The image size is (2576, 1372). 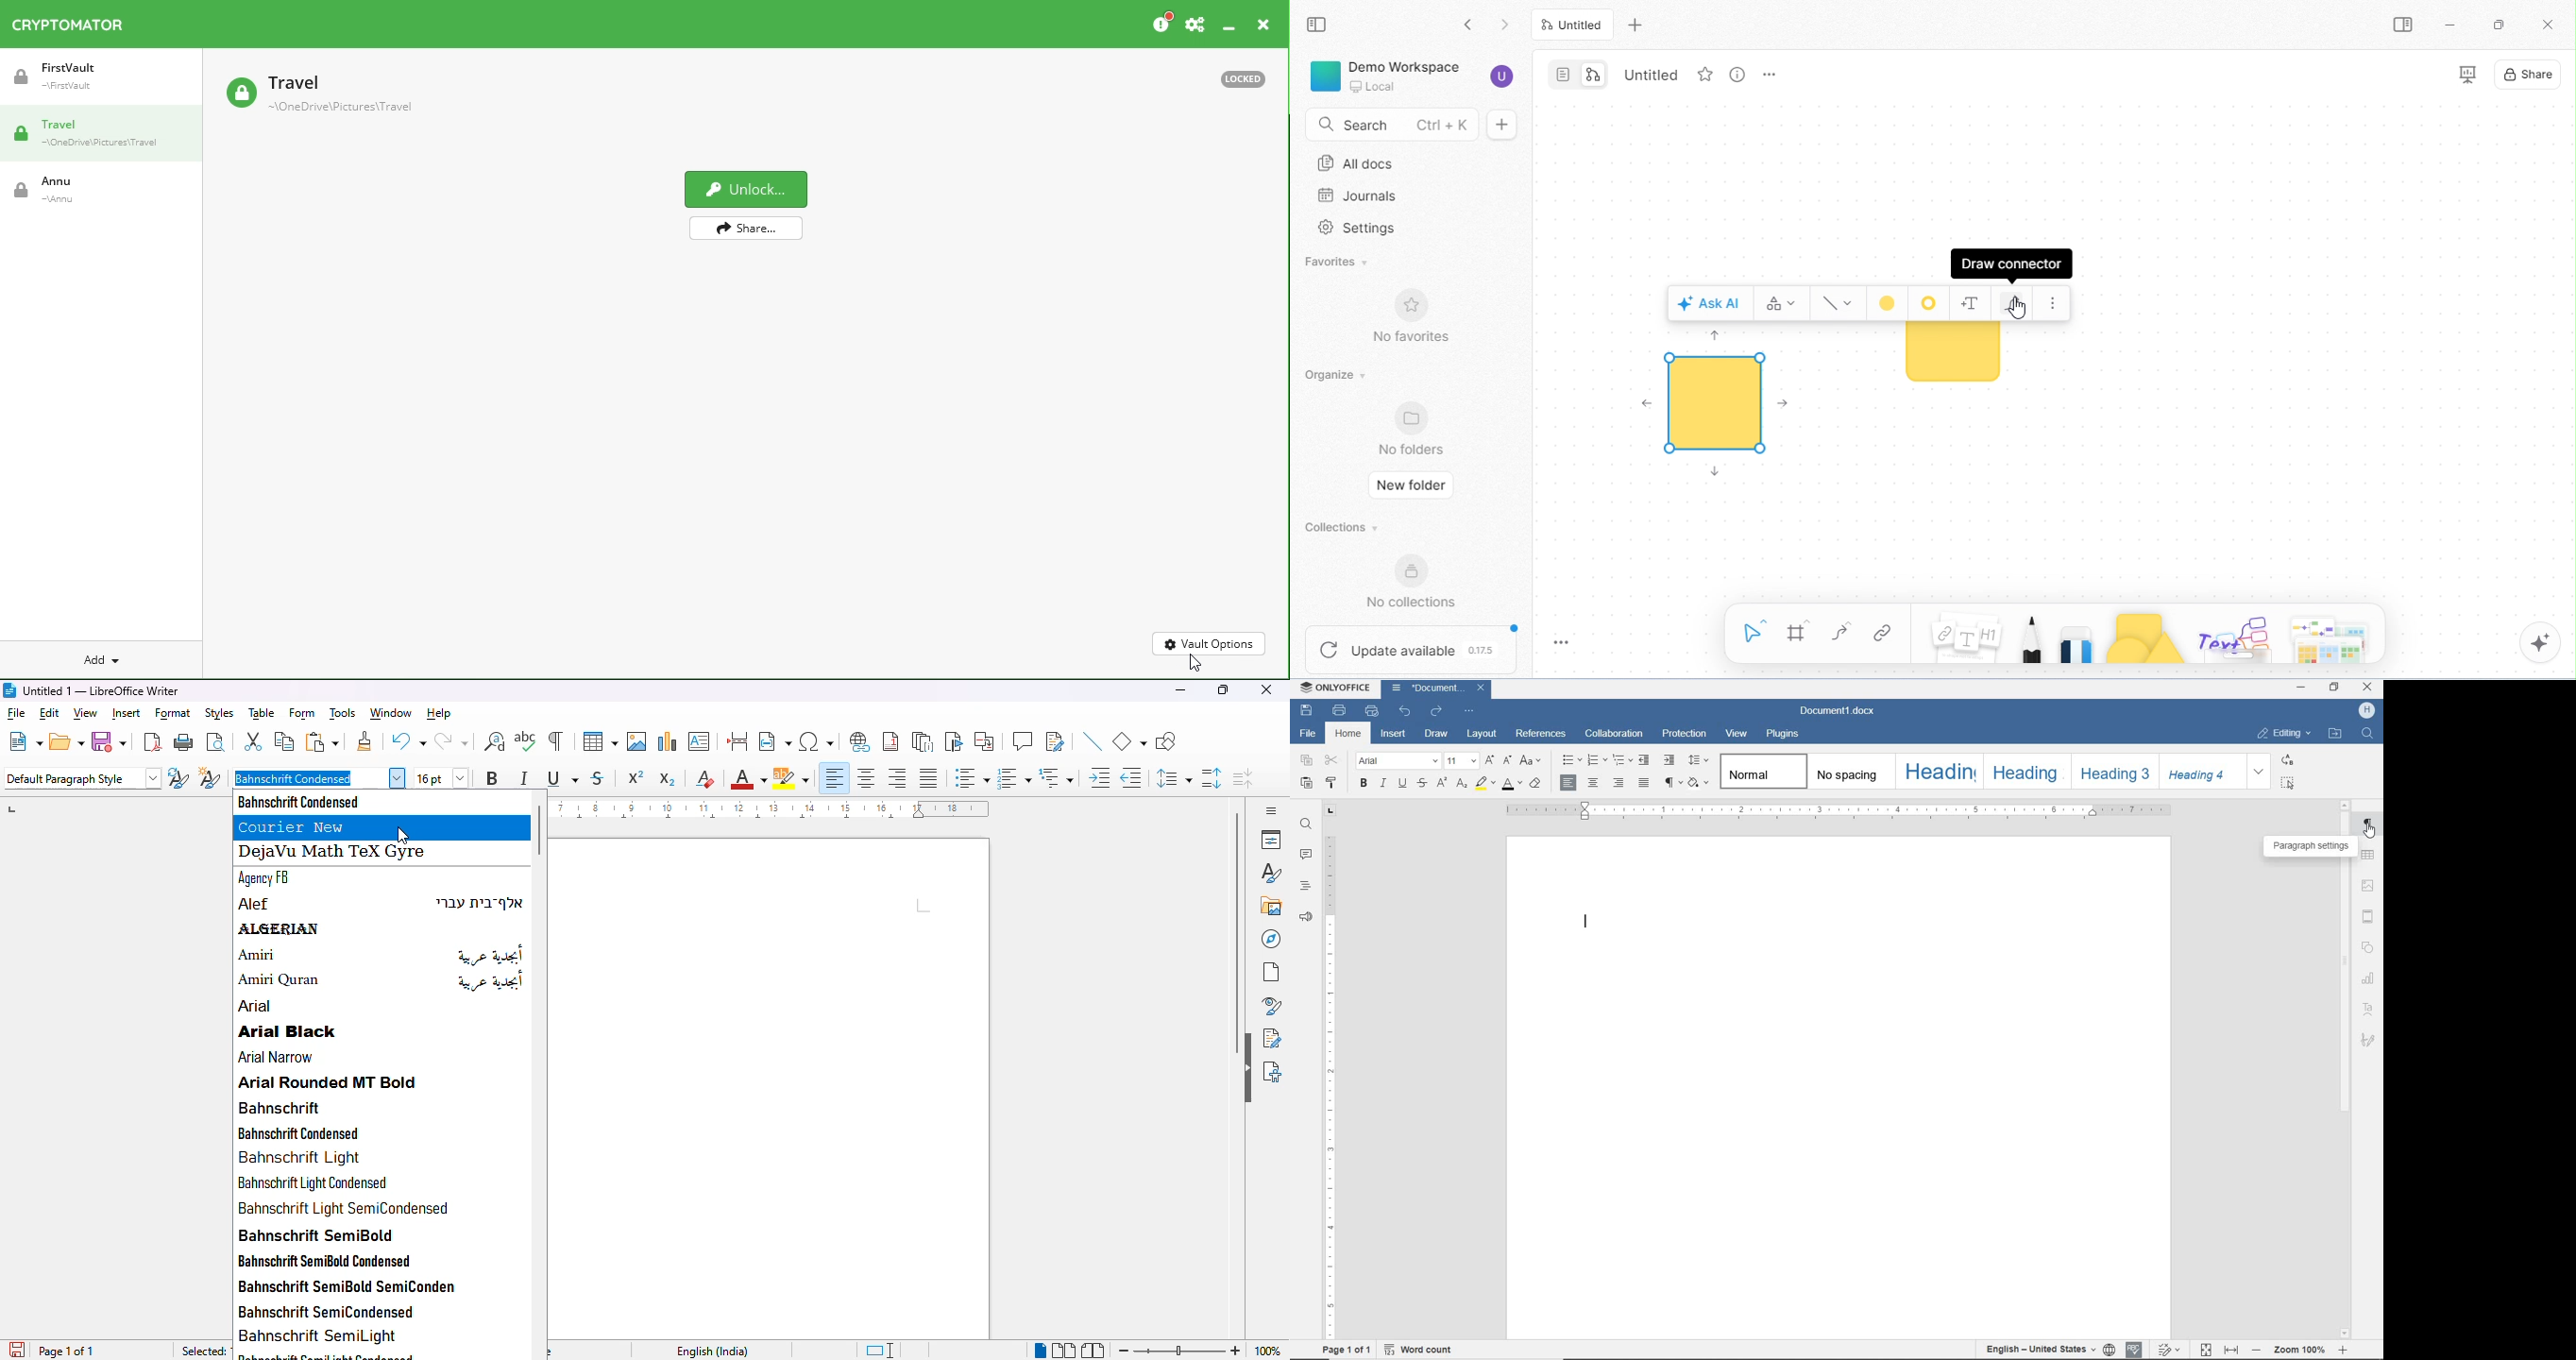 I want to click on paste, so click(x=1306, y=783).